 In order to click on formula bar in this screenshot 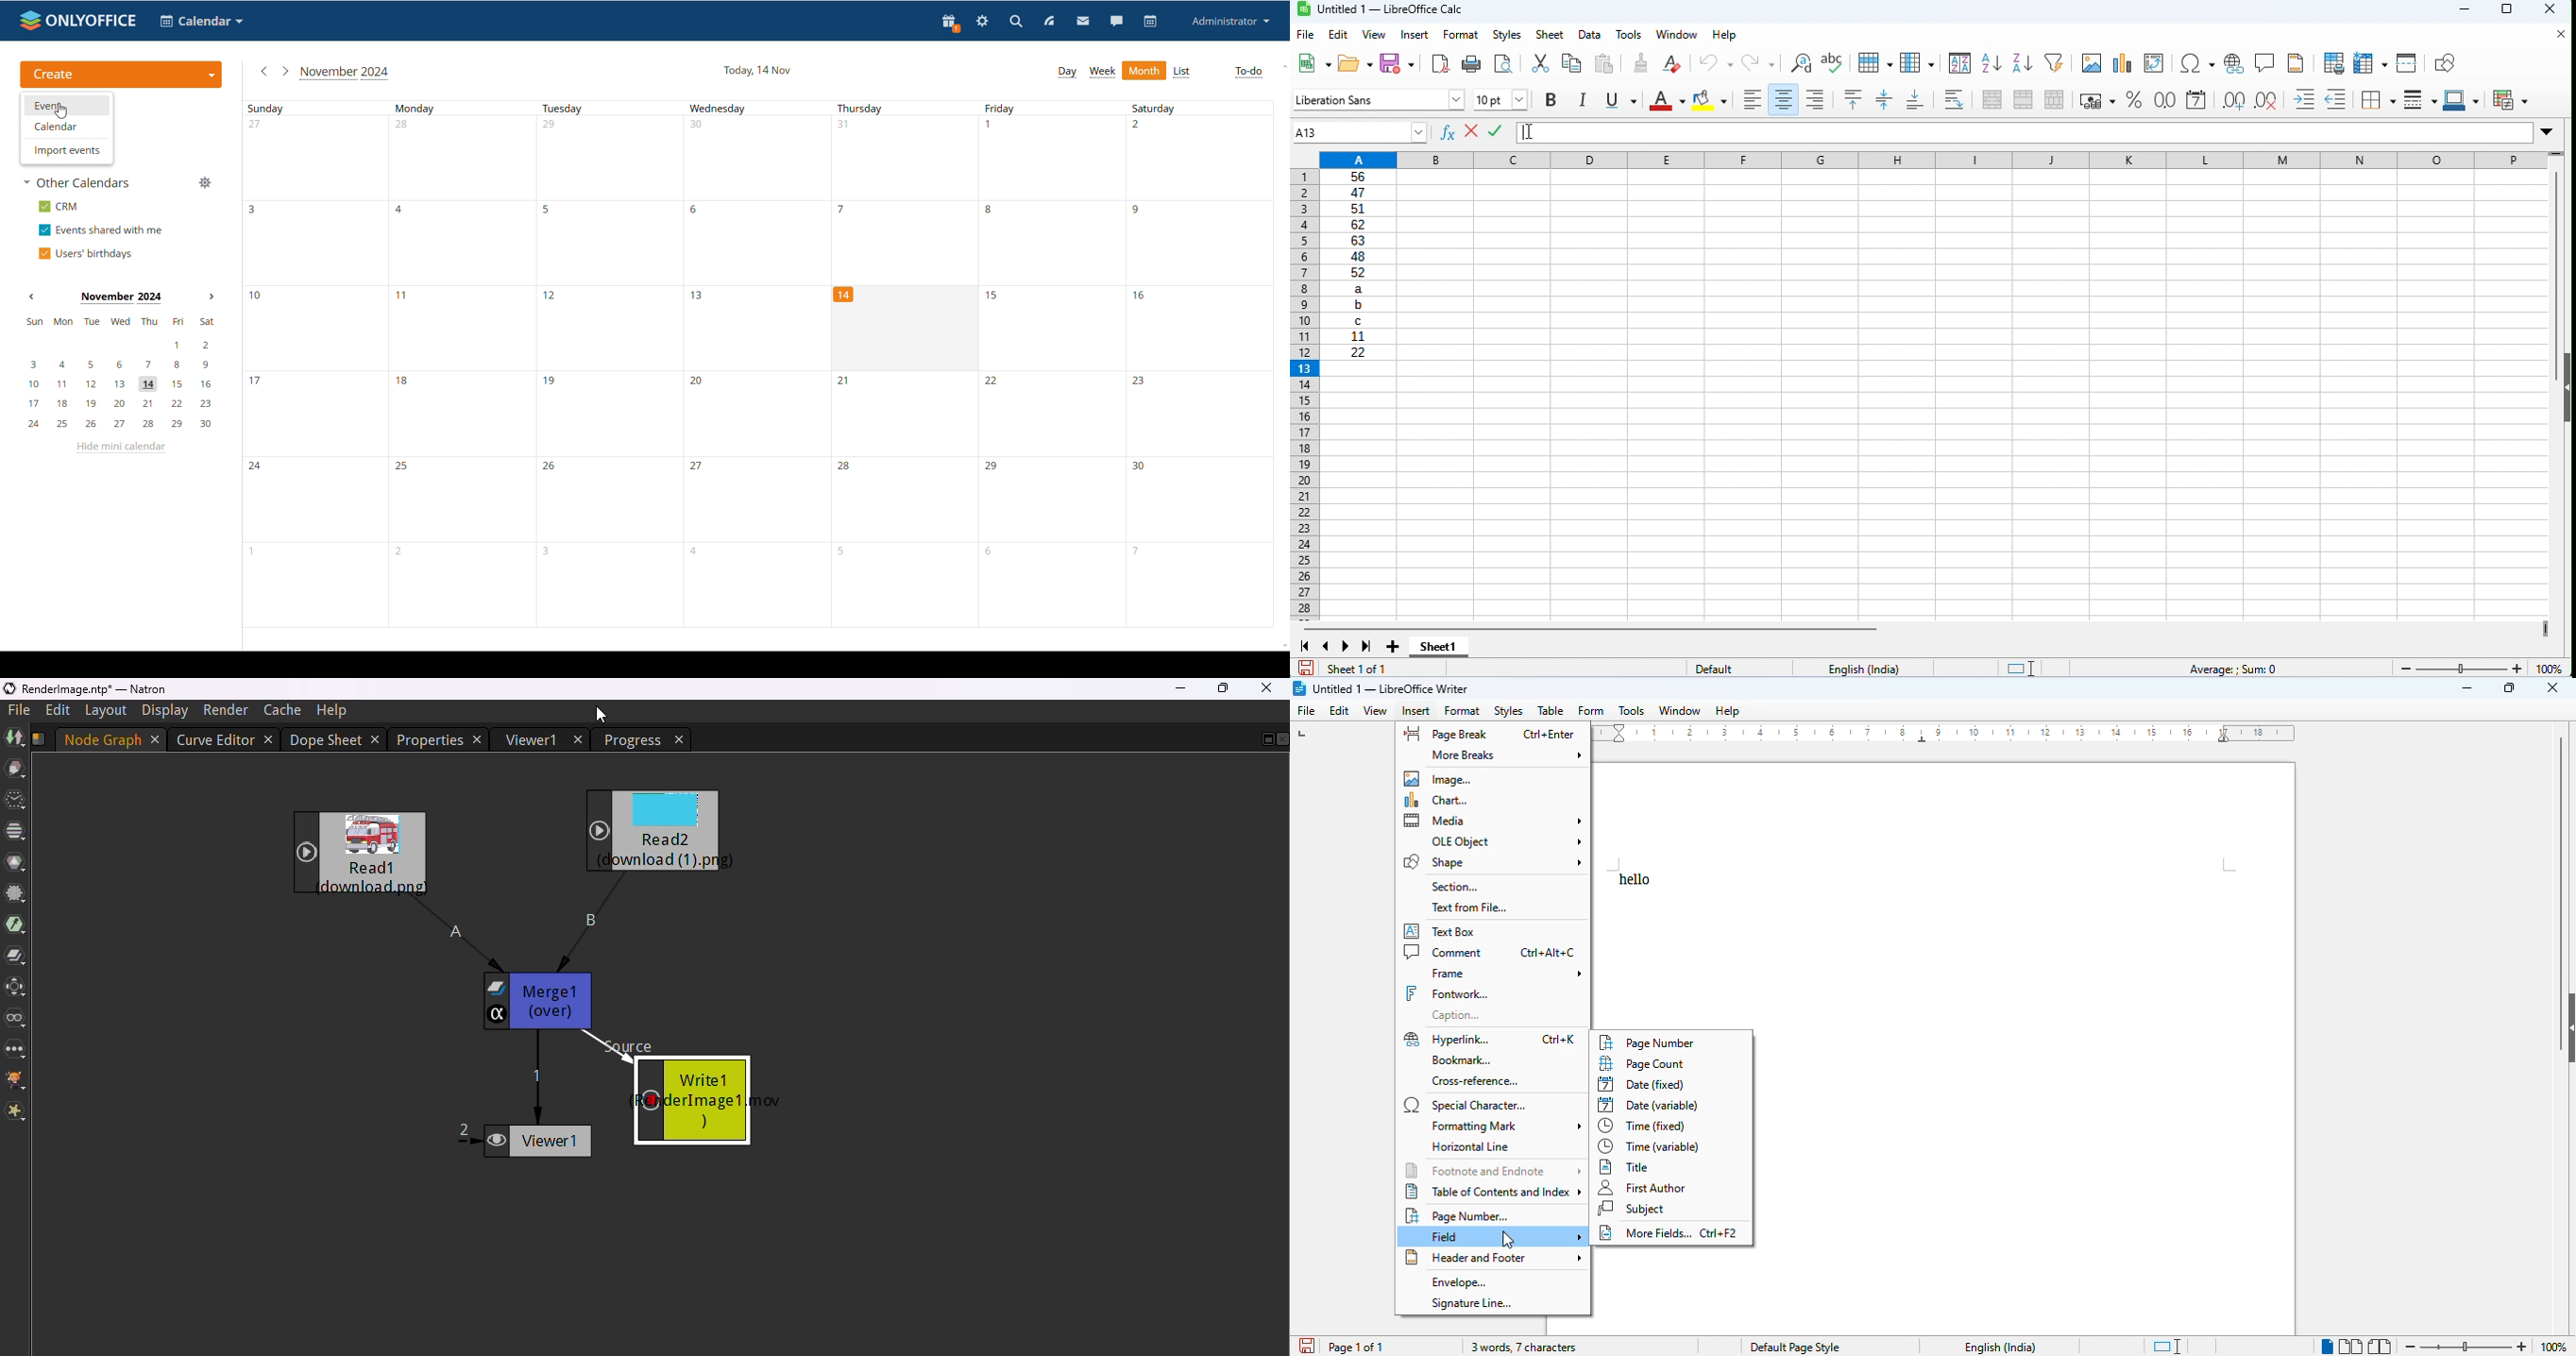, I will do `click(2036, 132)`.